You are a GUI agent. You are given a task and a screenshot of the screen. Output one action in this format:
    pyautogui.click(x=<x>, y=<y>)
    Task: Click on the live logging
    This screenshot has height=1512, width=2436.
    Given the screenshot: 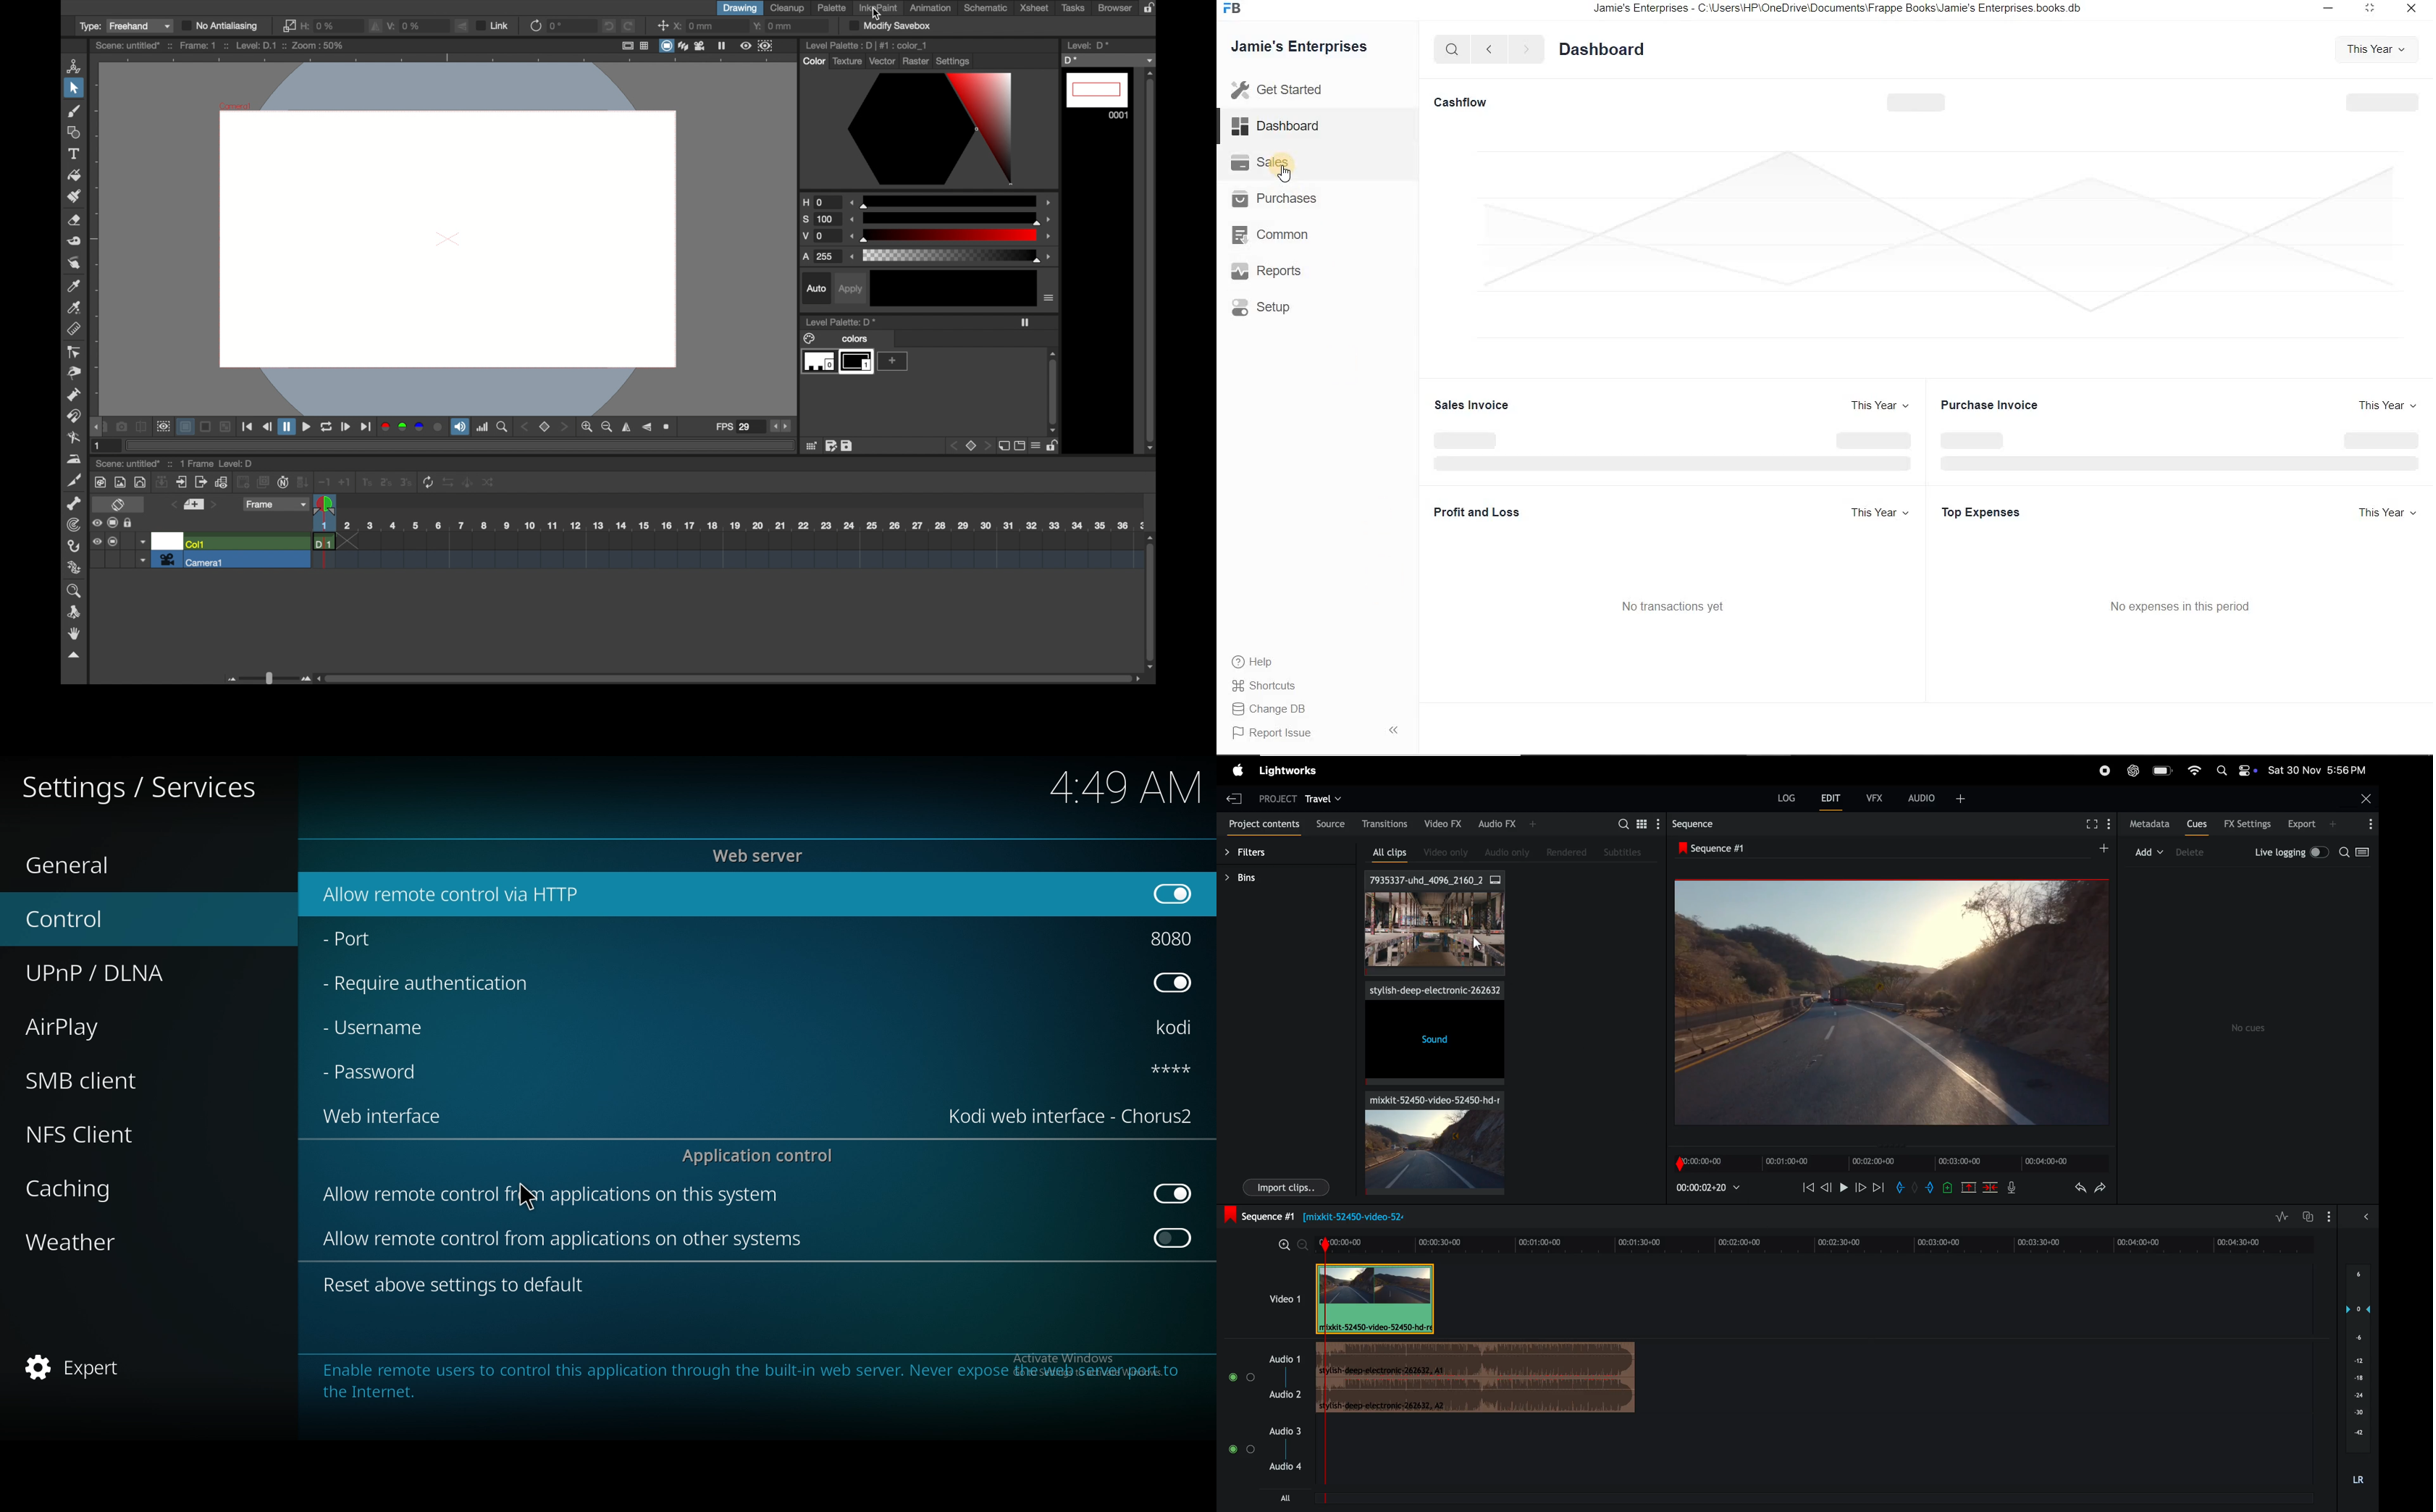 What is the action you would take?
    pyautogui.click(x=2289, y=851)
    